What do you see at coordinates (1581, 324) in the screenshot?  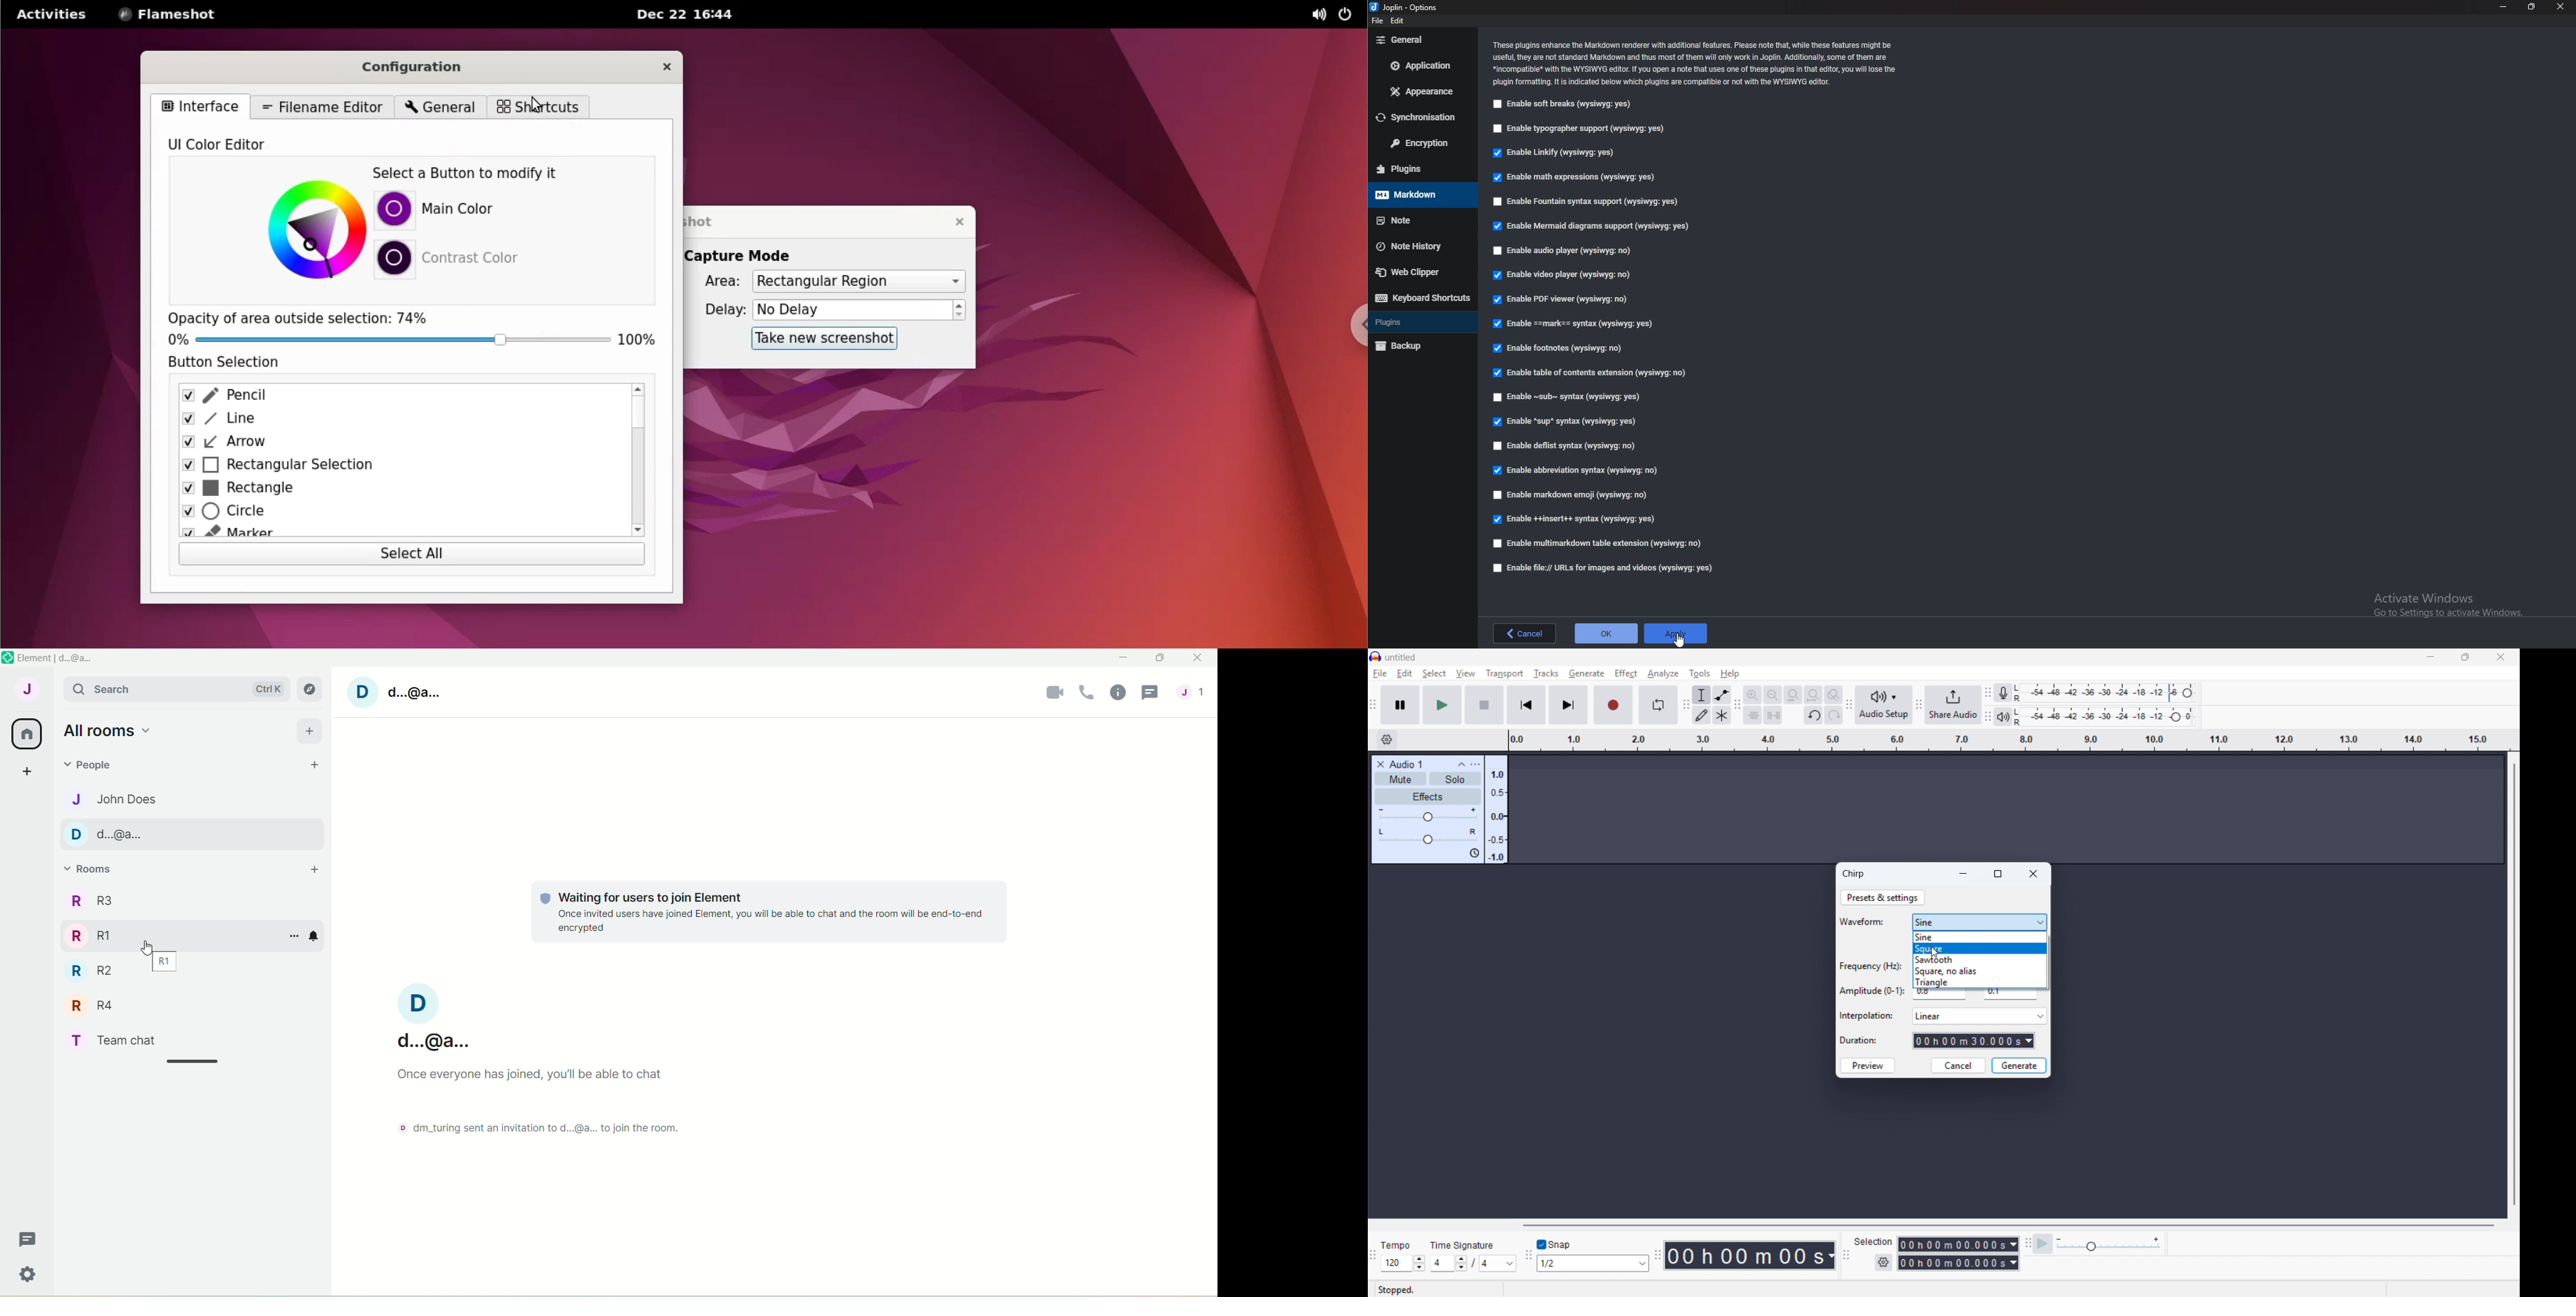 I see `Enable Mark Syntax` at bounding box center [1581, 324].